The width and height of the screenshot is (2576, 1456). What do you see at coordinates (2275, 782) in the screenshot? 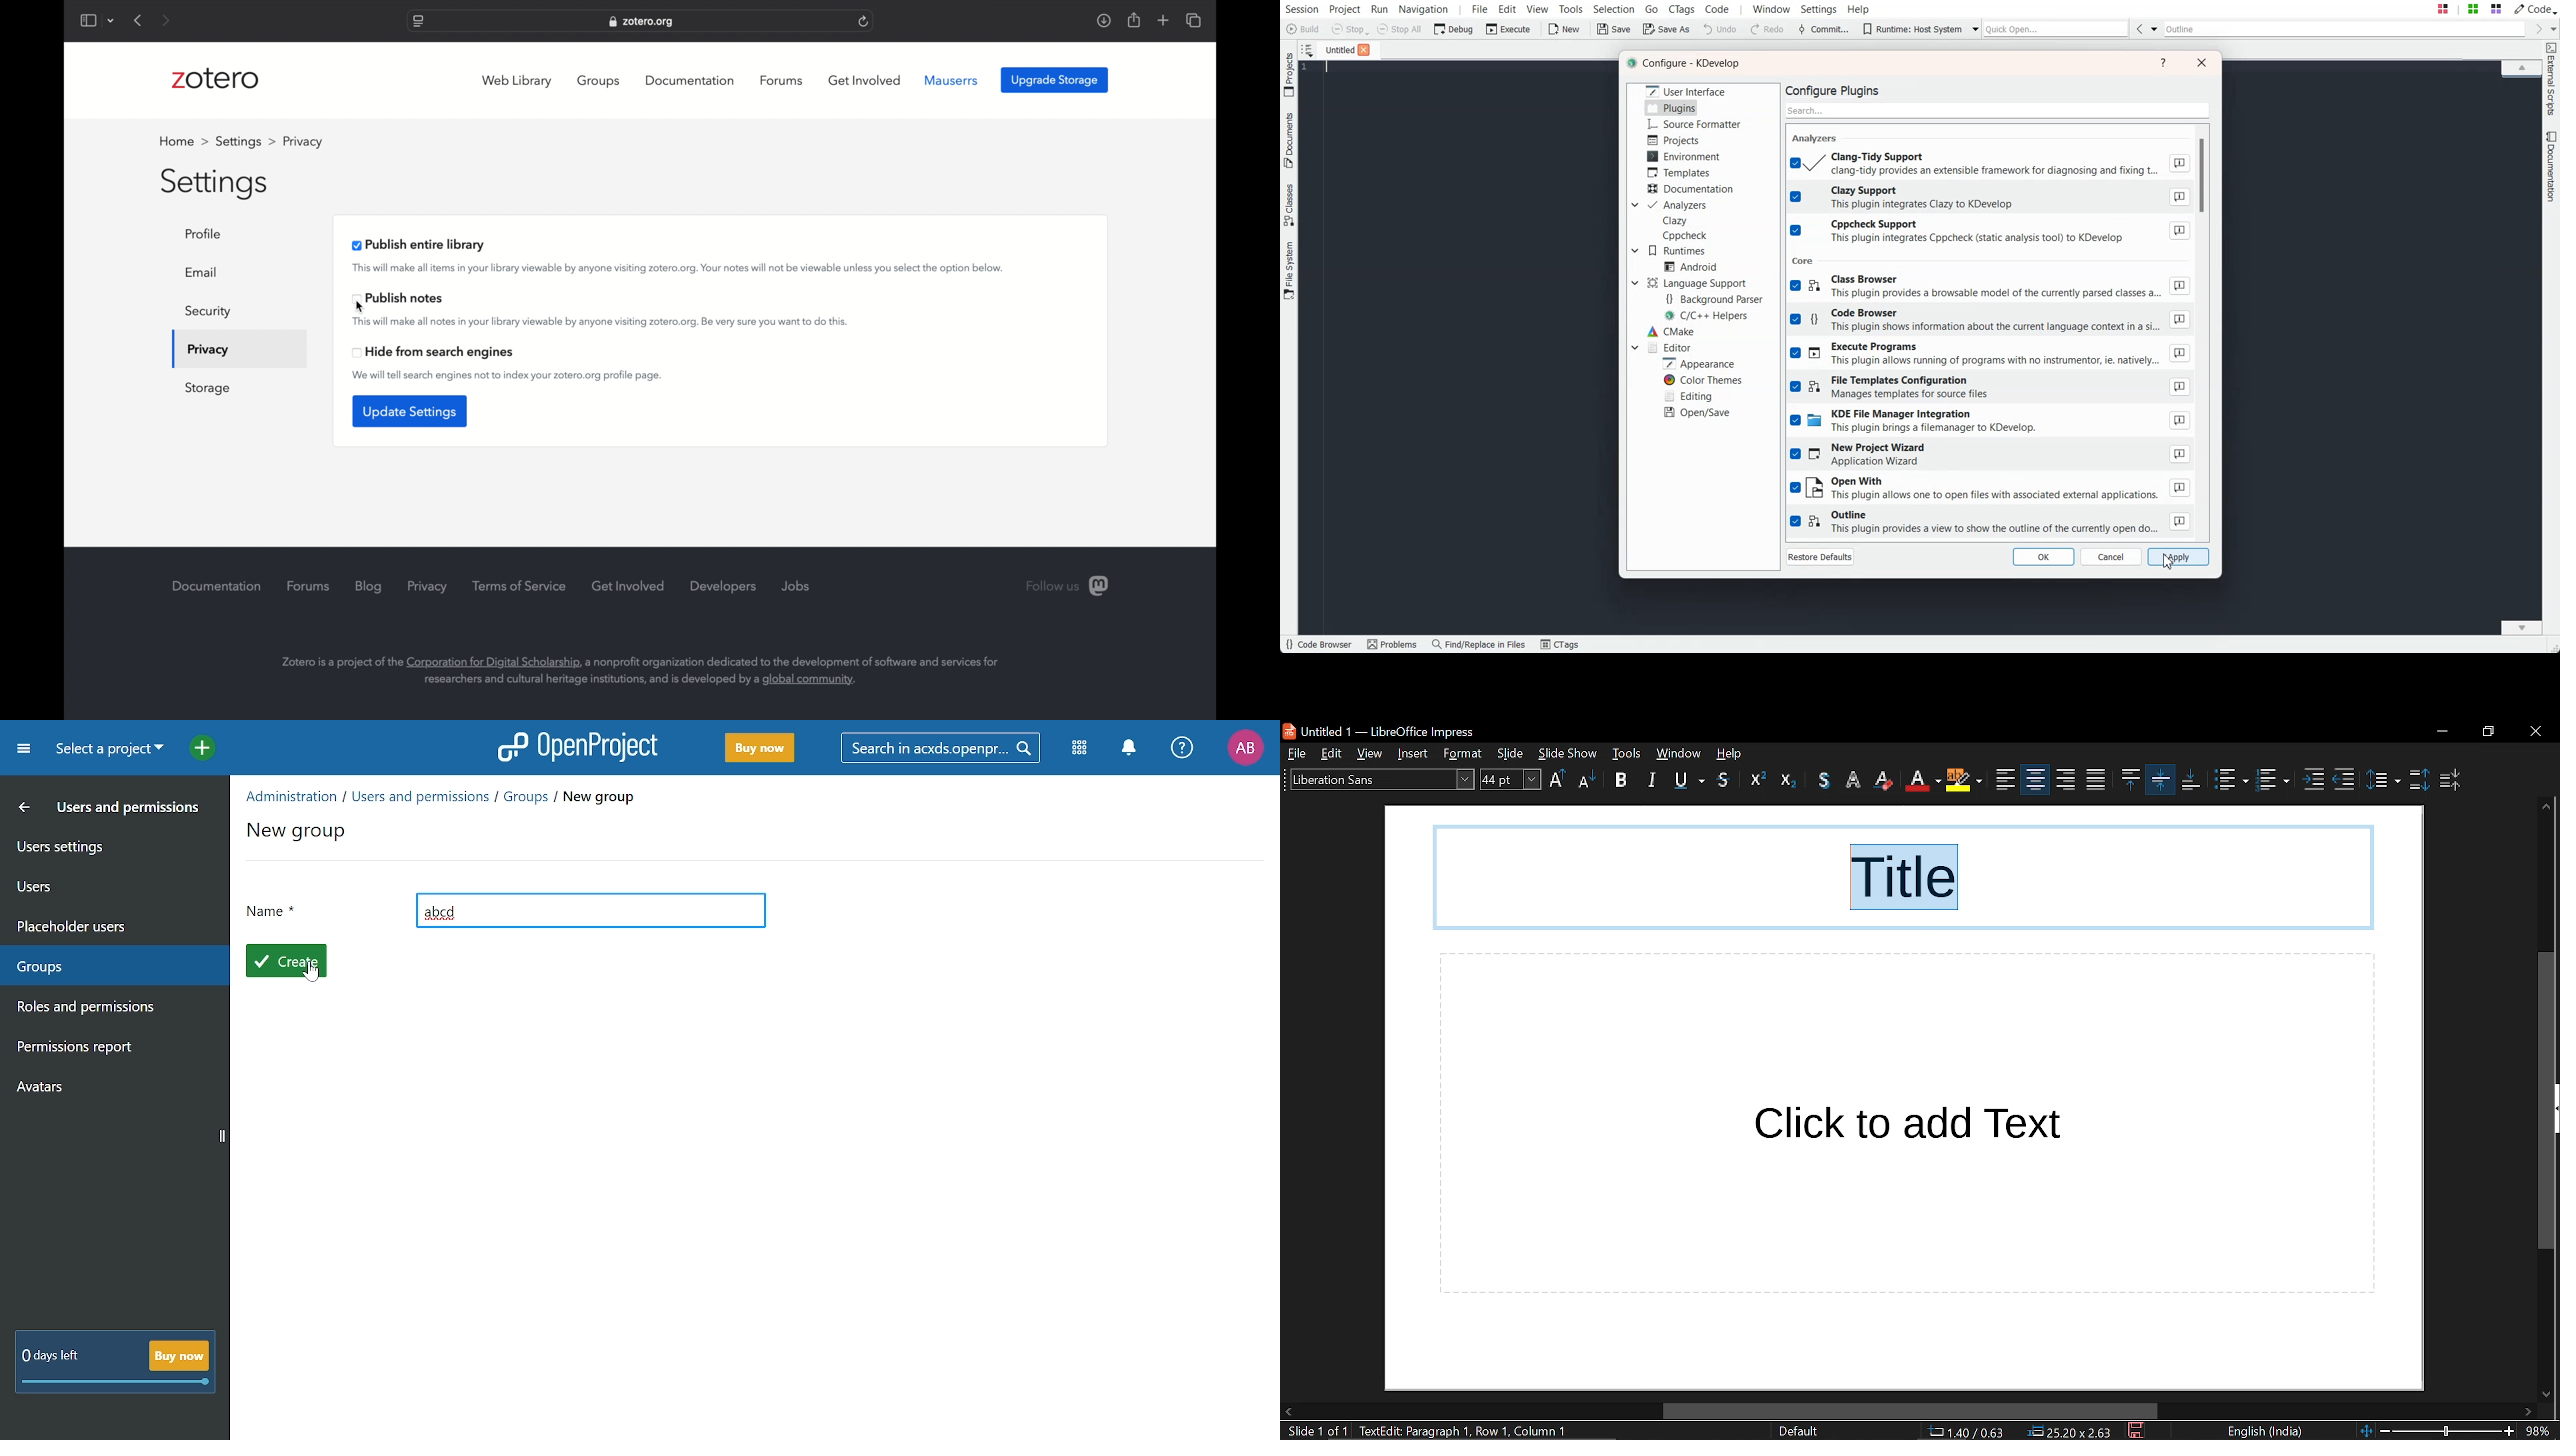
I see `toggle ordered list` at bounding box center [2275, 782].